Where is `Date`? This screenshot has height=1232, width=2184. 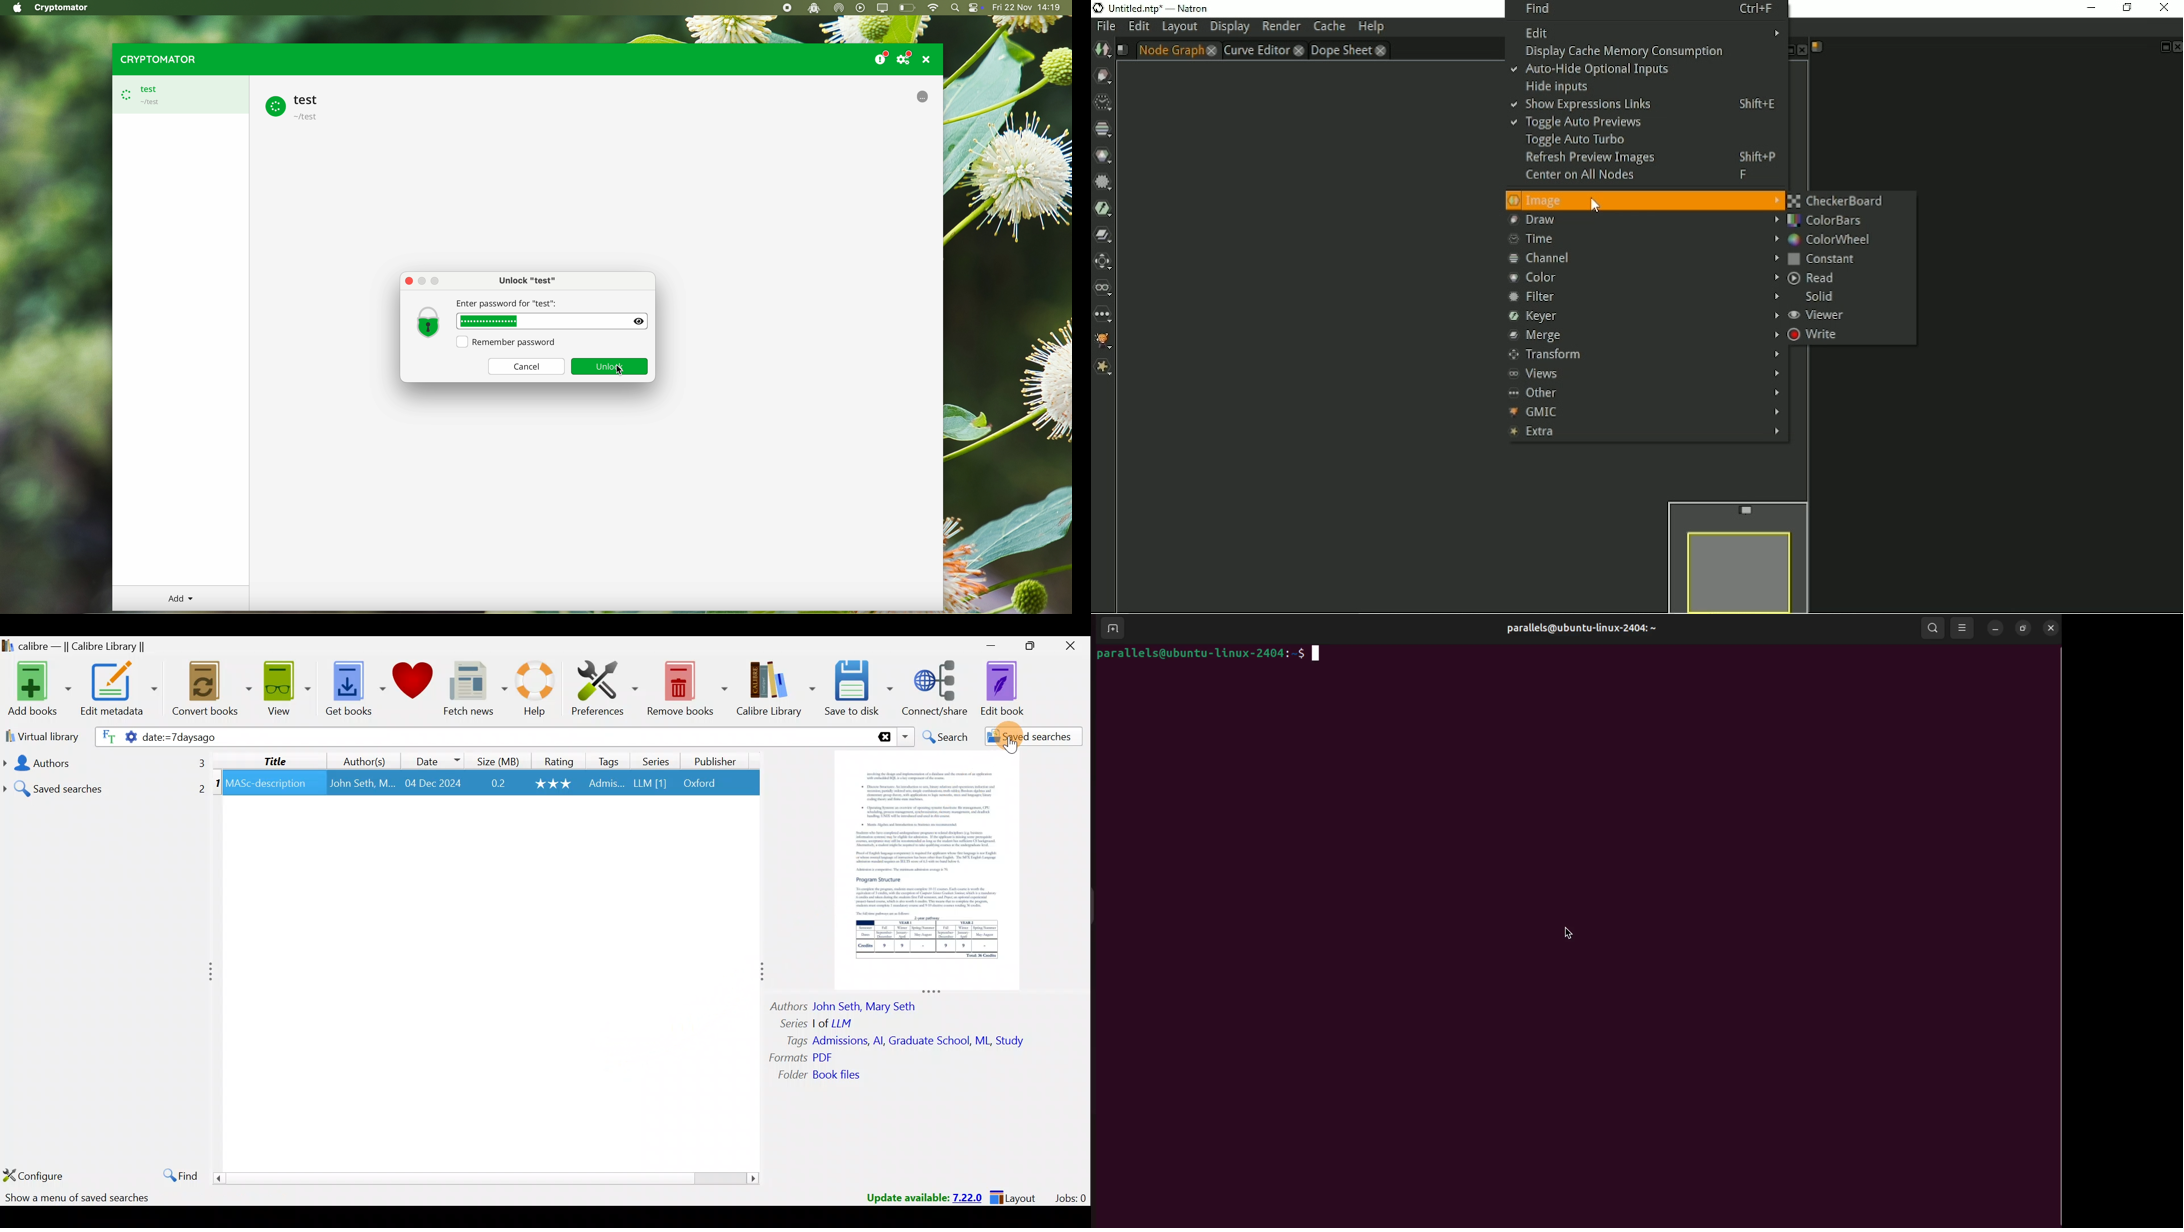 Date is located at coordinates (437, 759).